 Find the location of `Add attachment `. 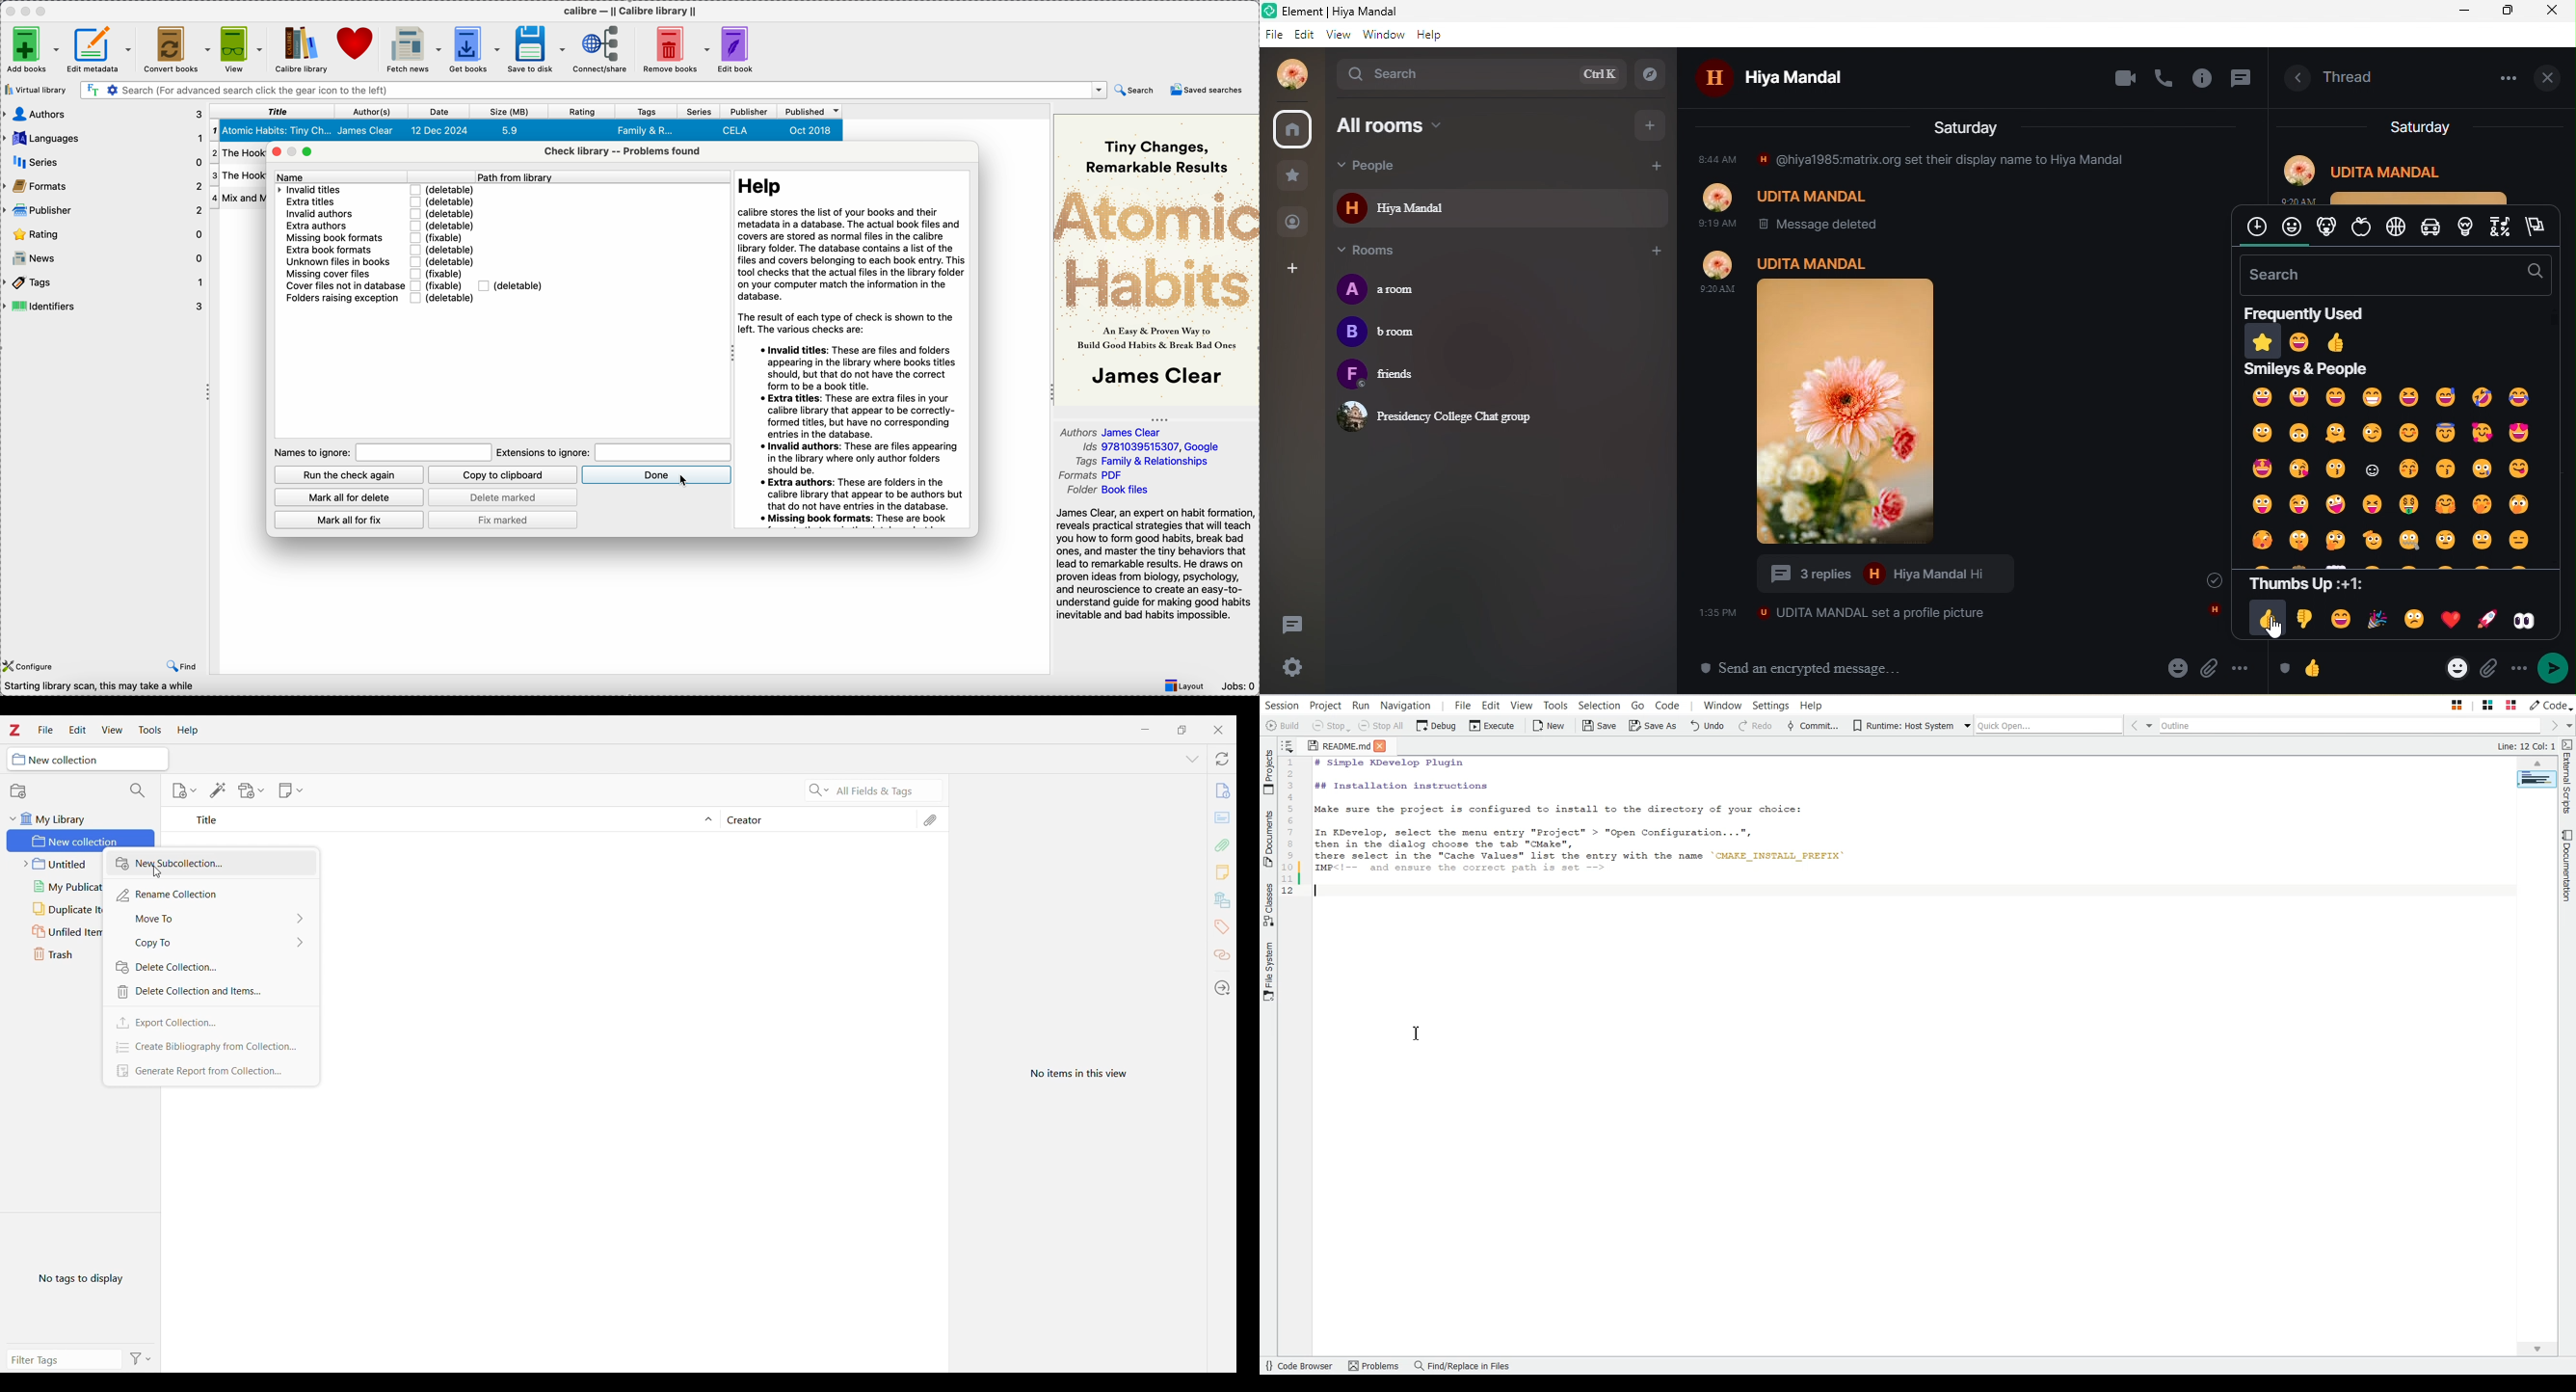

Add attachment  is located at coordinates (1223, 845).